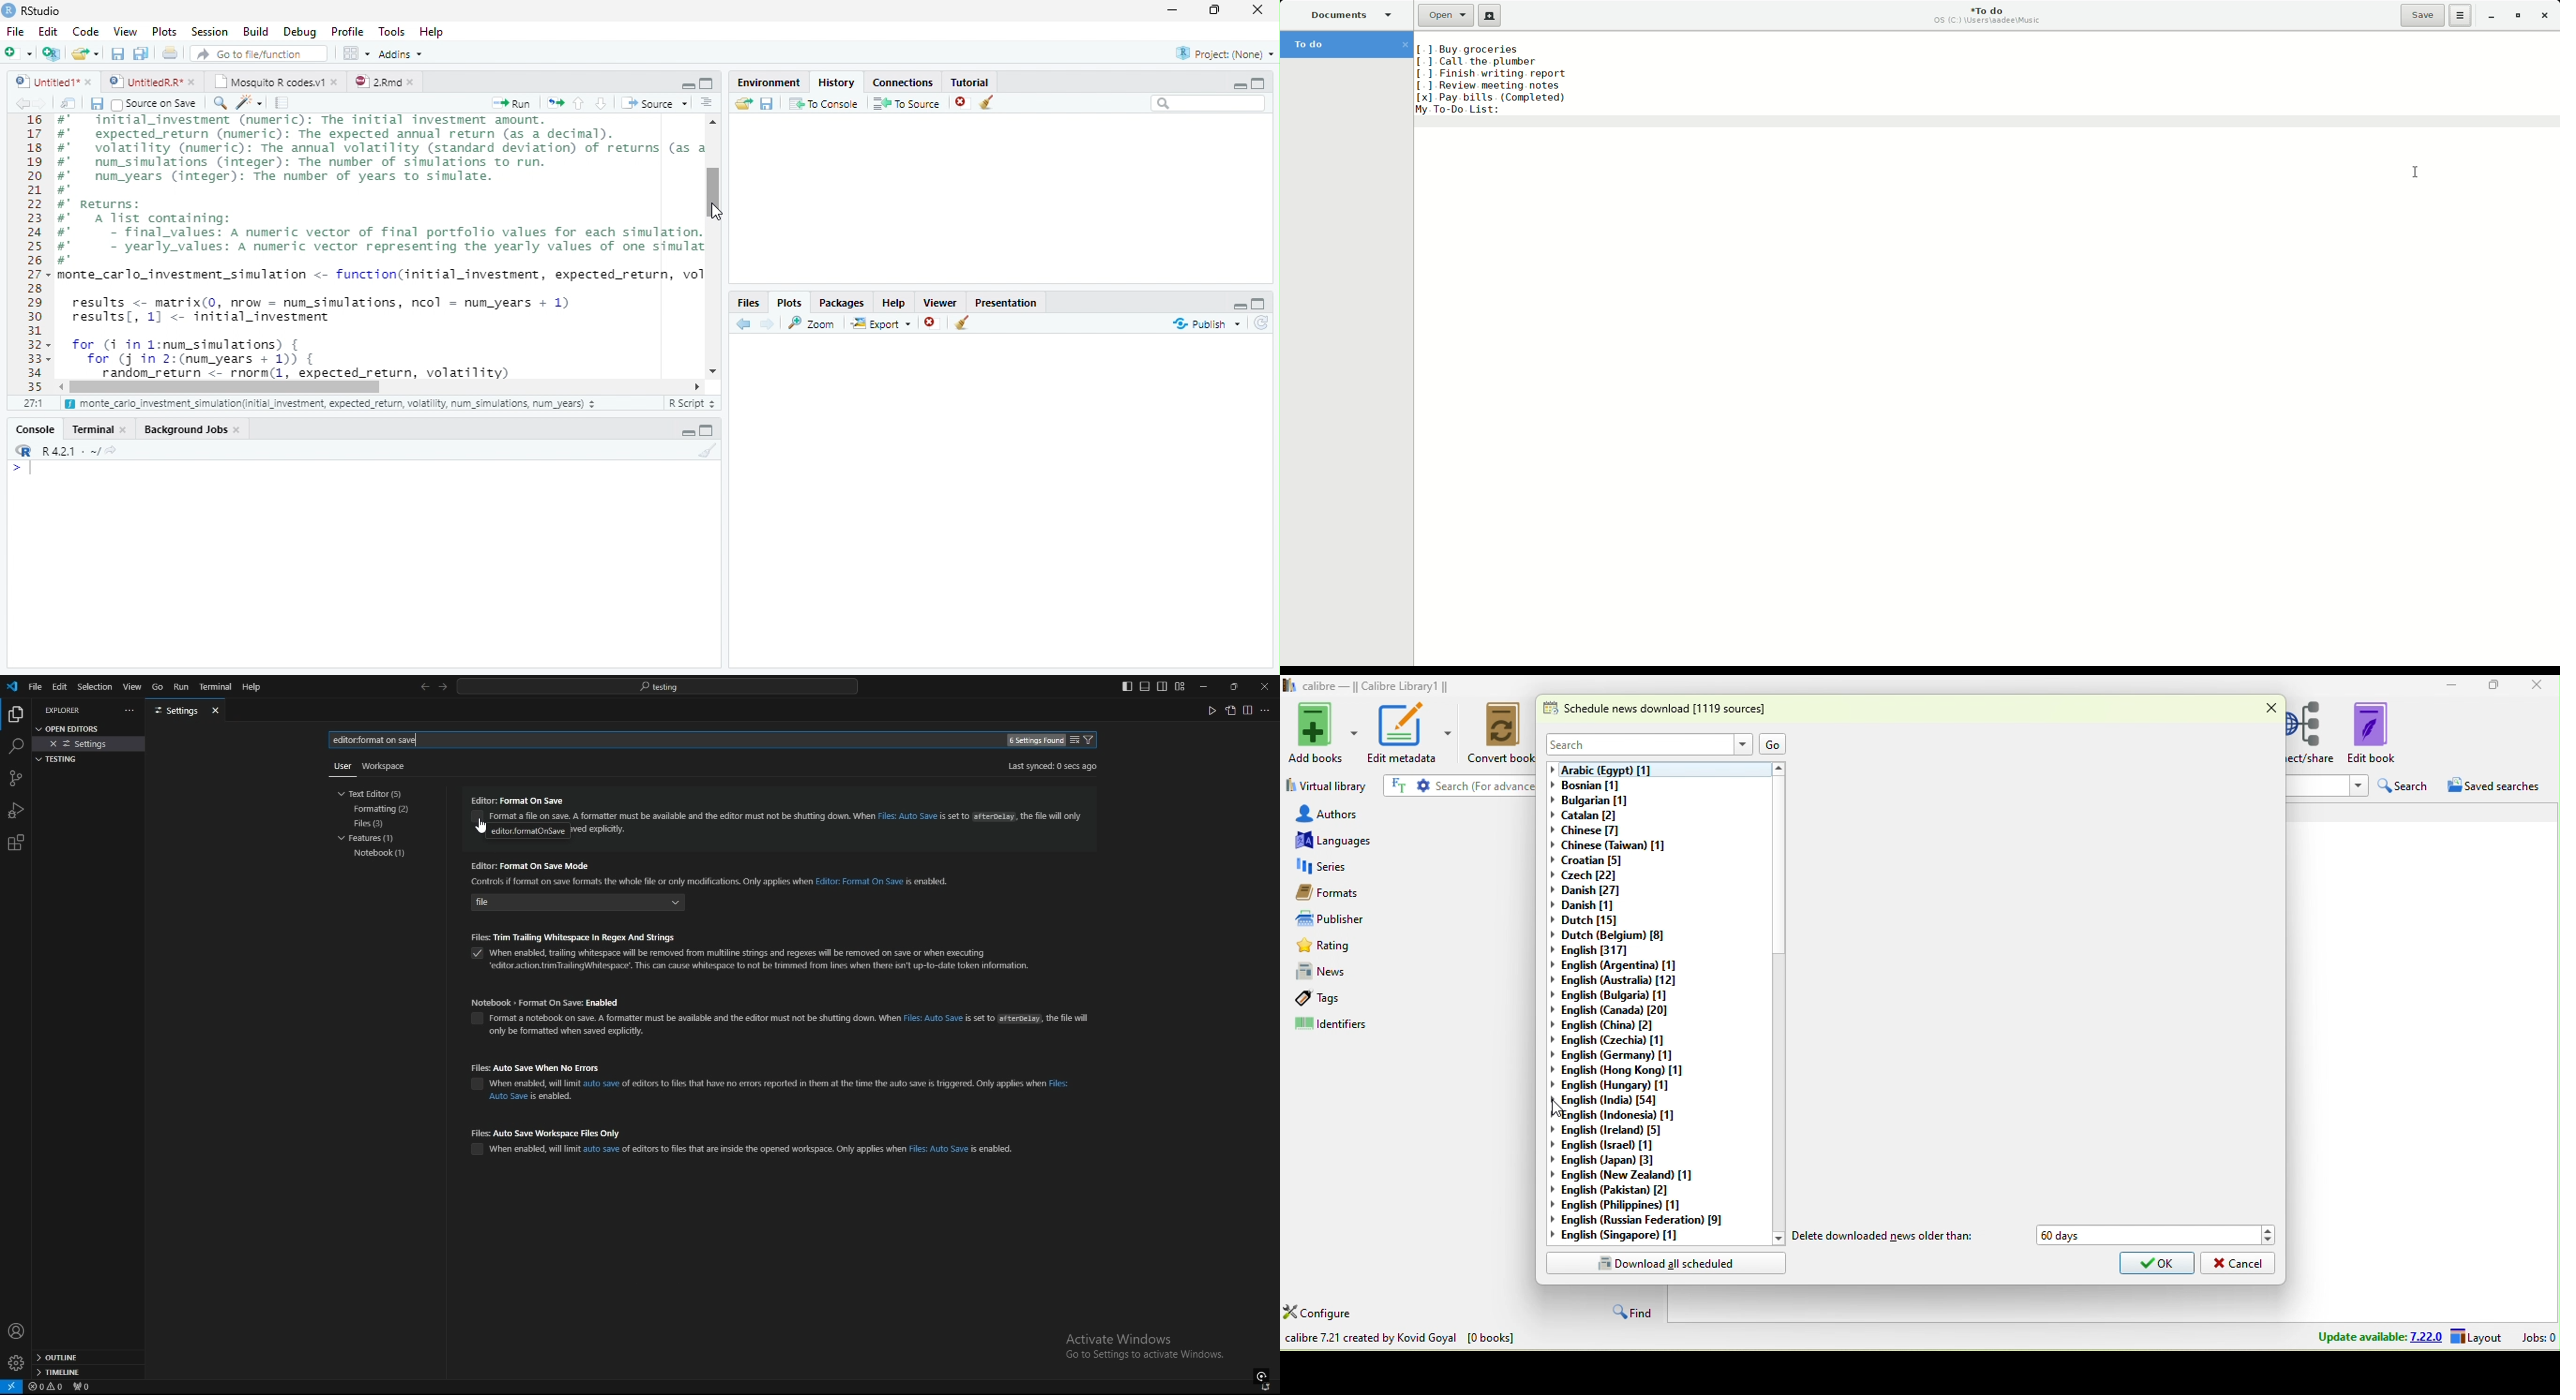 The height and width of the screenshot is (1400, 2576). What do you see at coordinates (298, 32) in the screenshot?
I see `Debug` at bounding box center [298, 32].